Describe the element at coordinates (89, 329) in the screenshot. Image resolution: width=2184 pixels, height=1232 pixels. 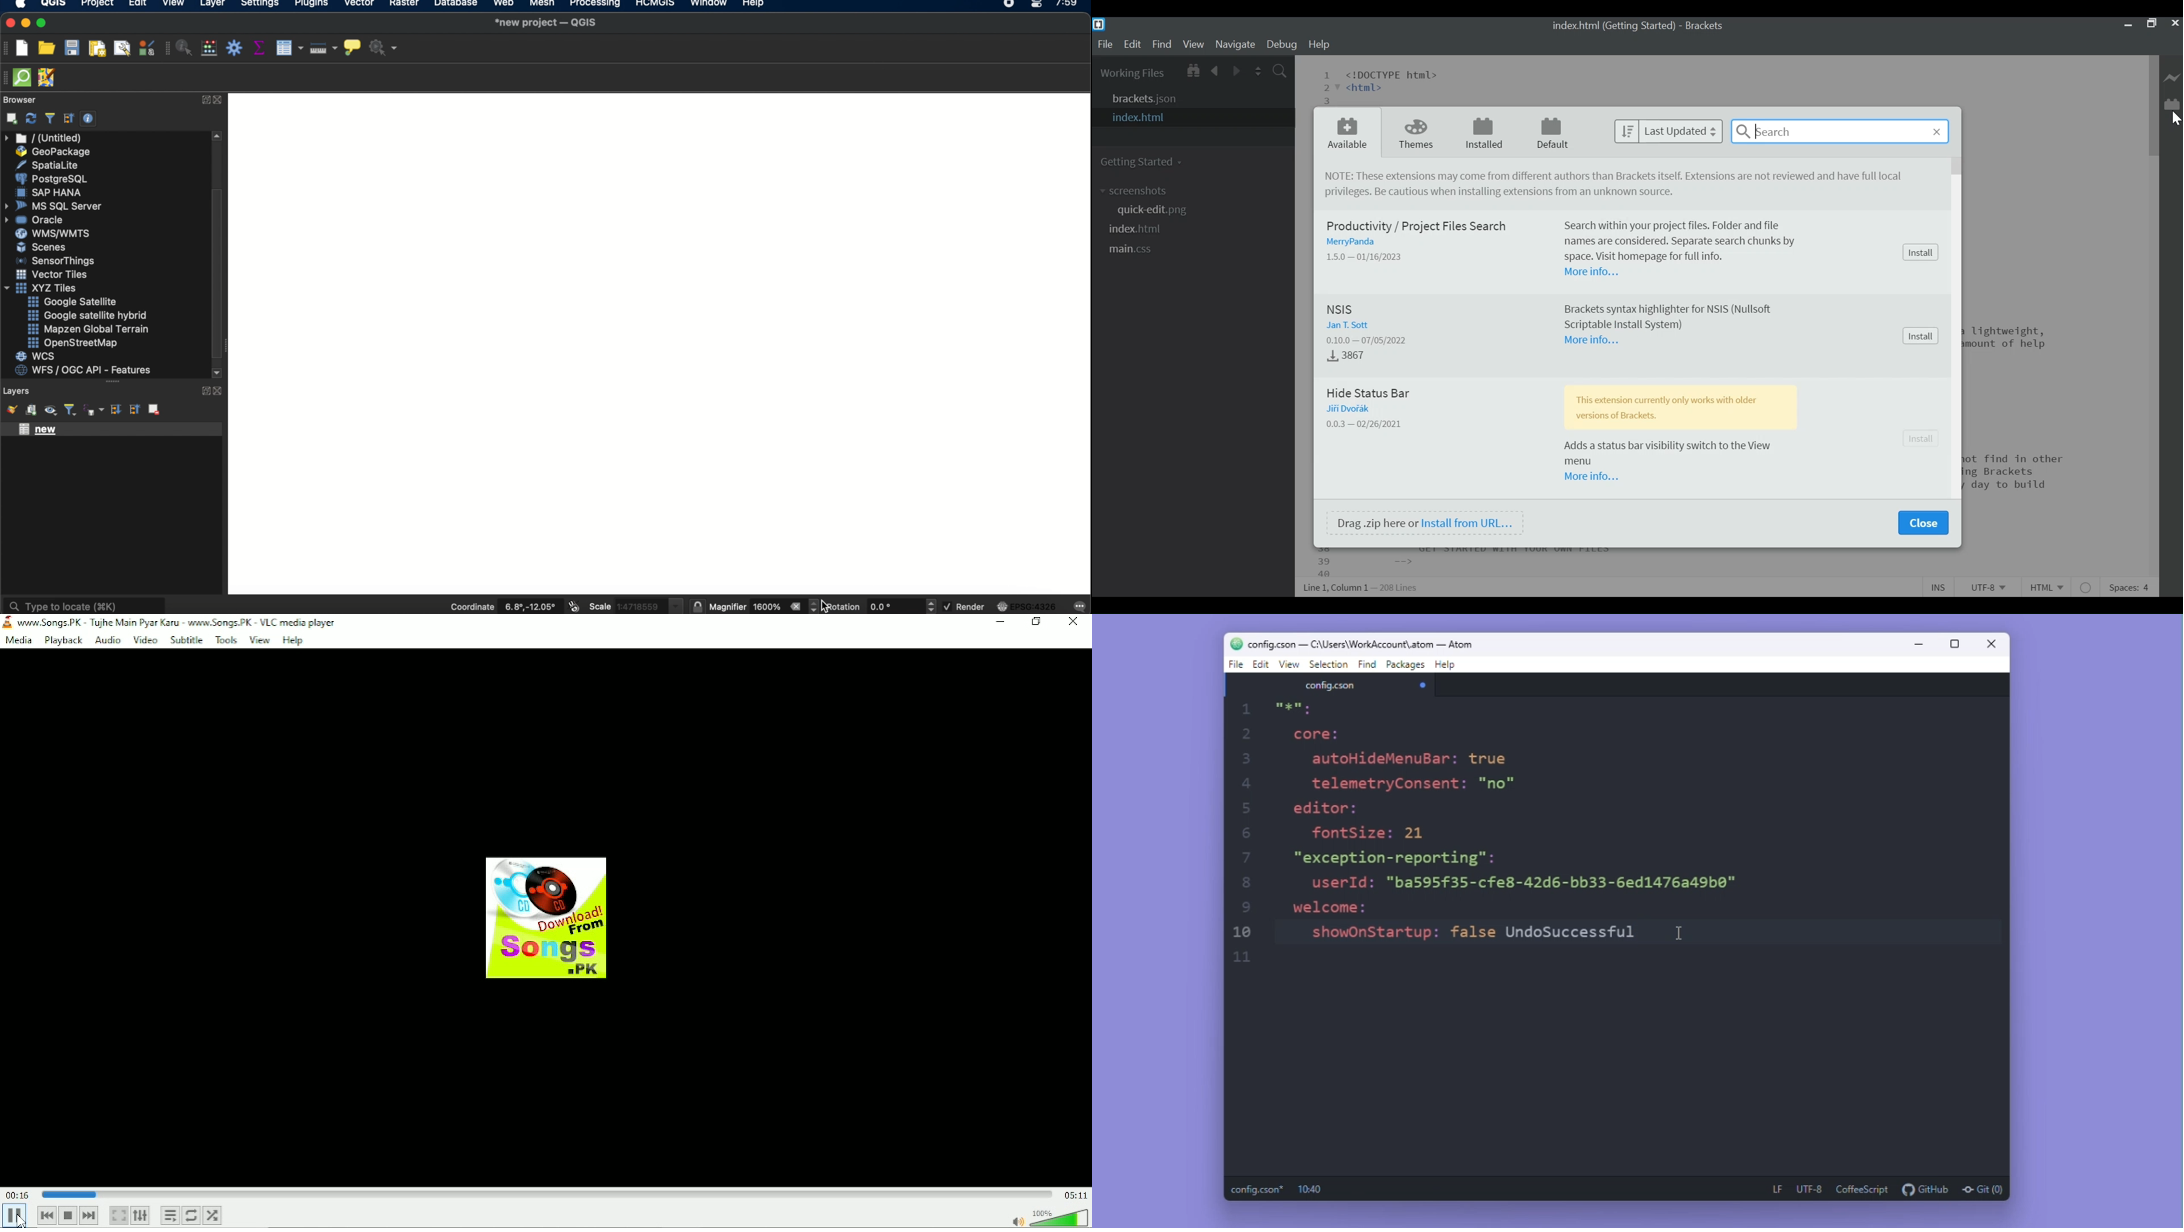
I see `mapzen global terrain` at that location.